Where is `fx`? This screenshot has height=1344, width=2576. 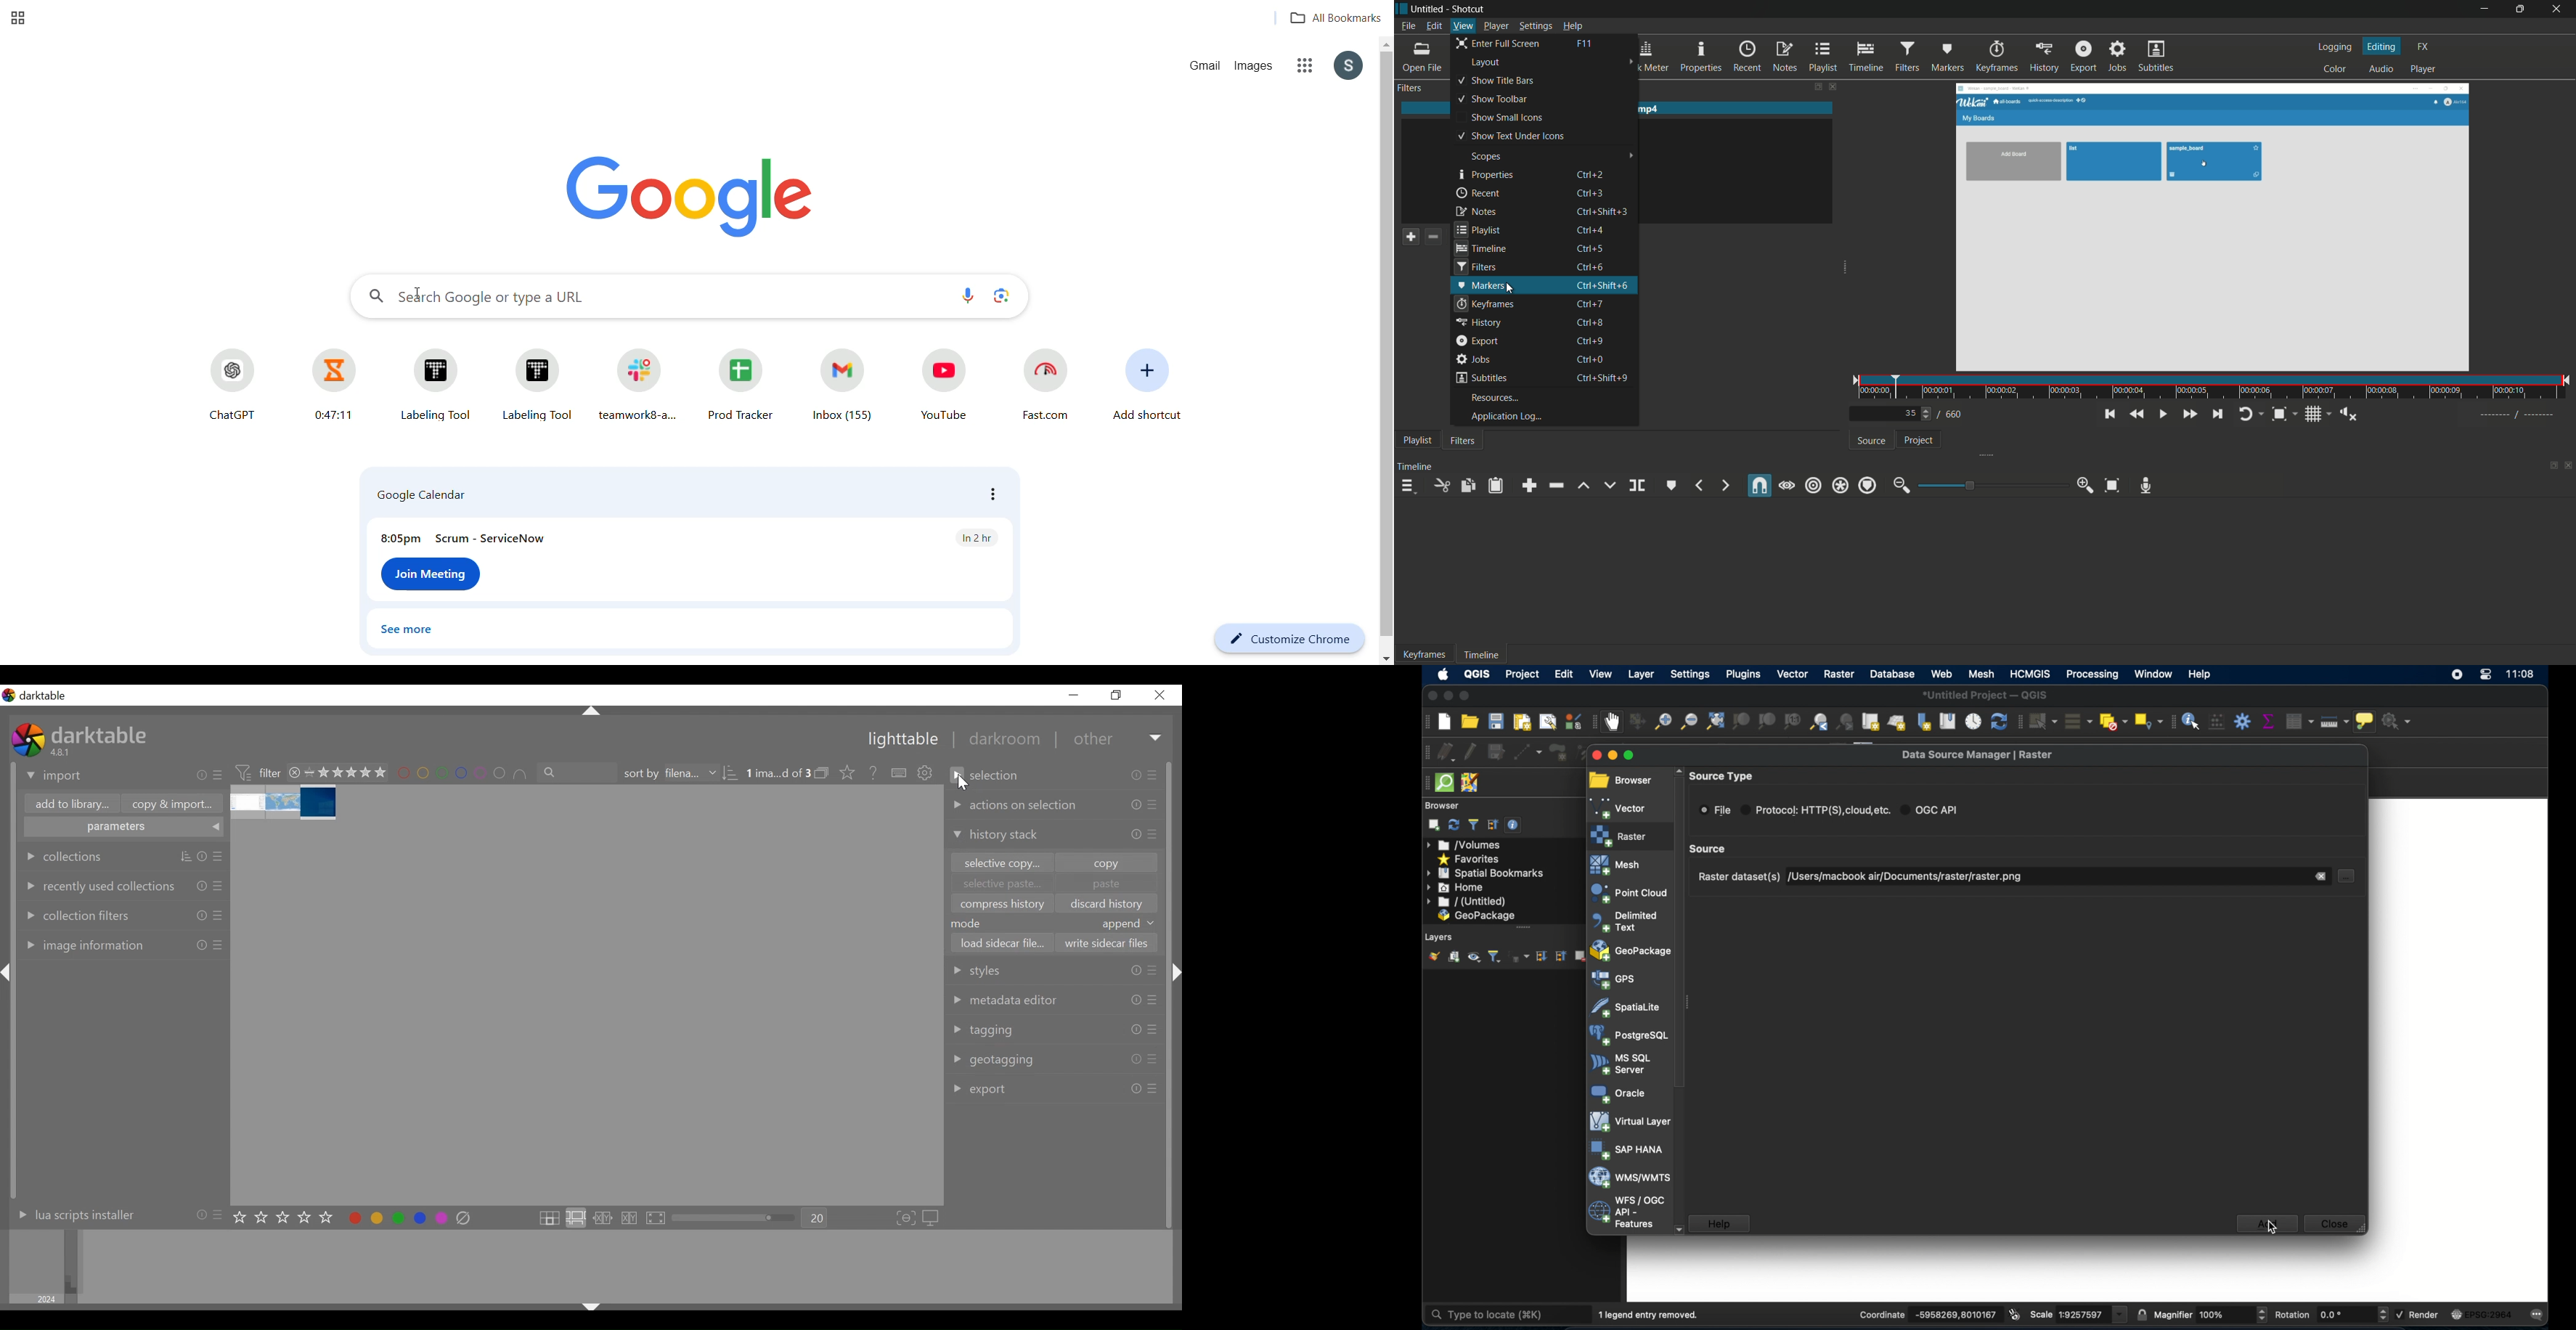
fx is located at coordinates (2422, 47).